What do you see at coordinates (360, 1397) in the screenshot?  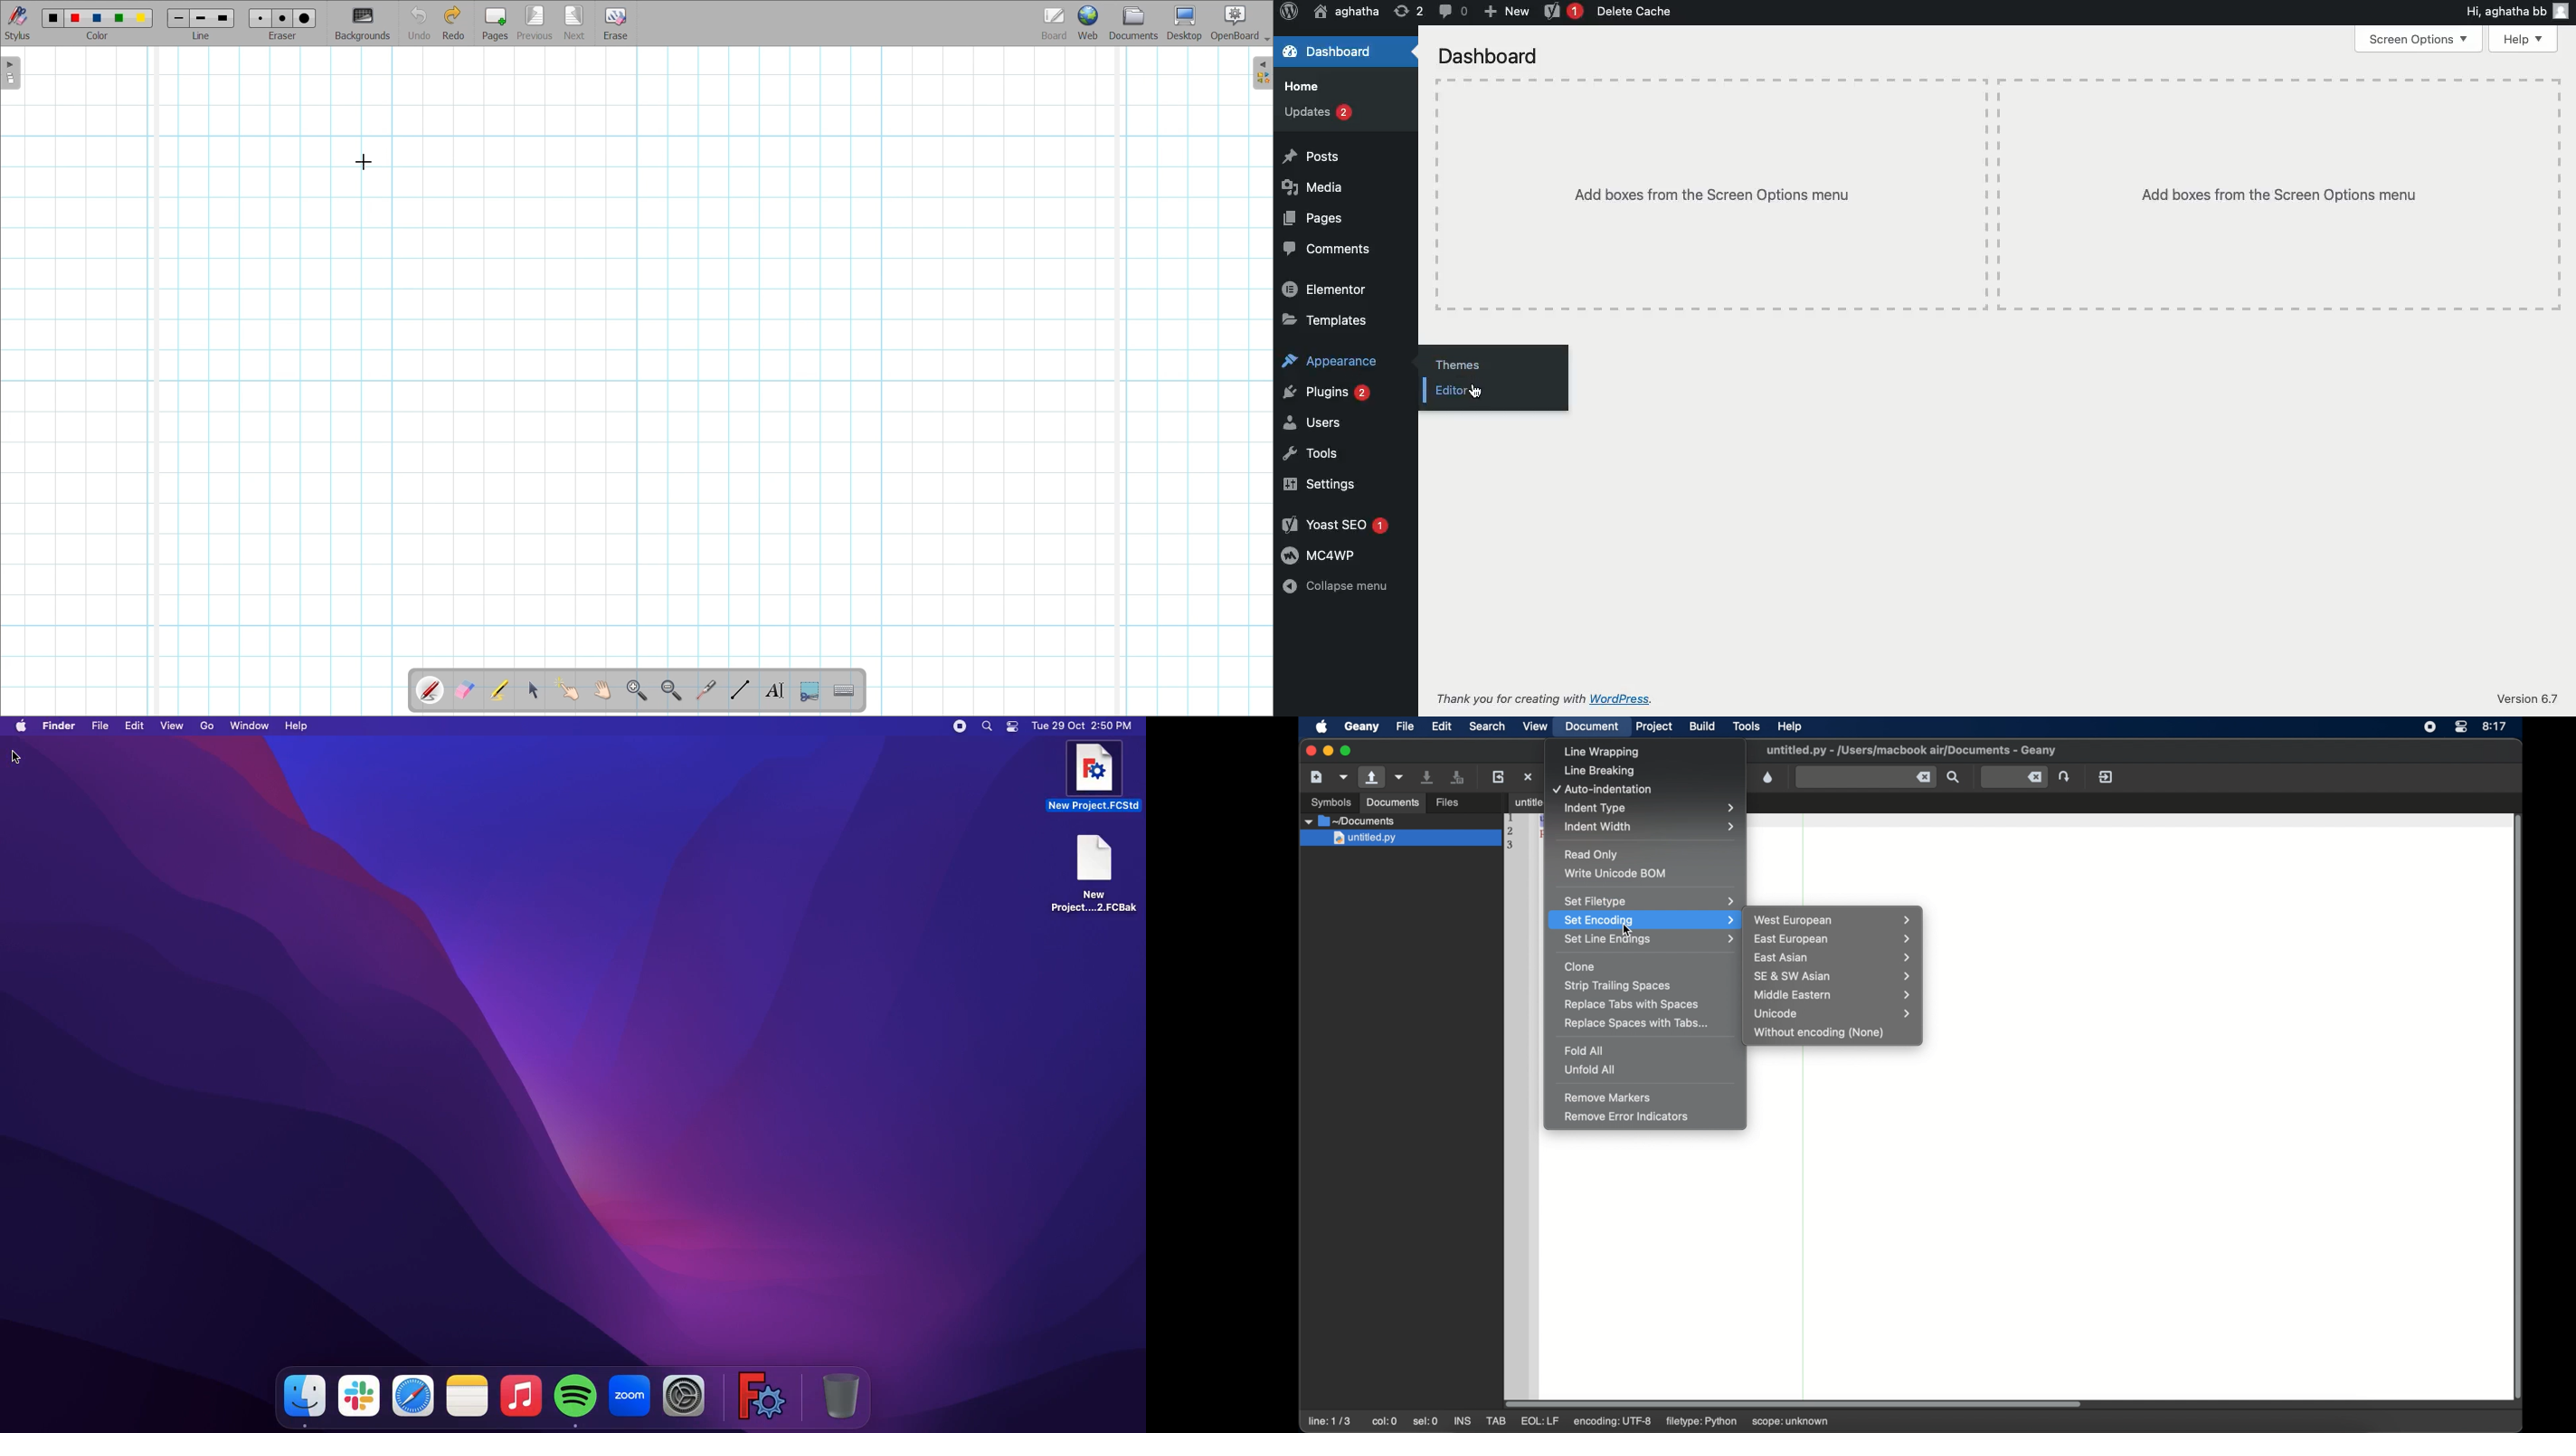 I see `Slack` at bounding box center [360, 1397].